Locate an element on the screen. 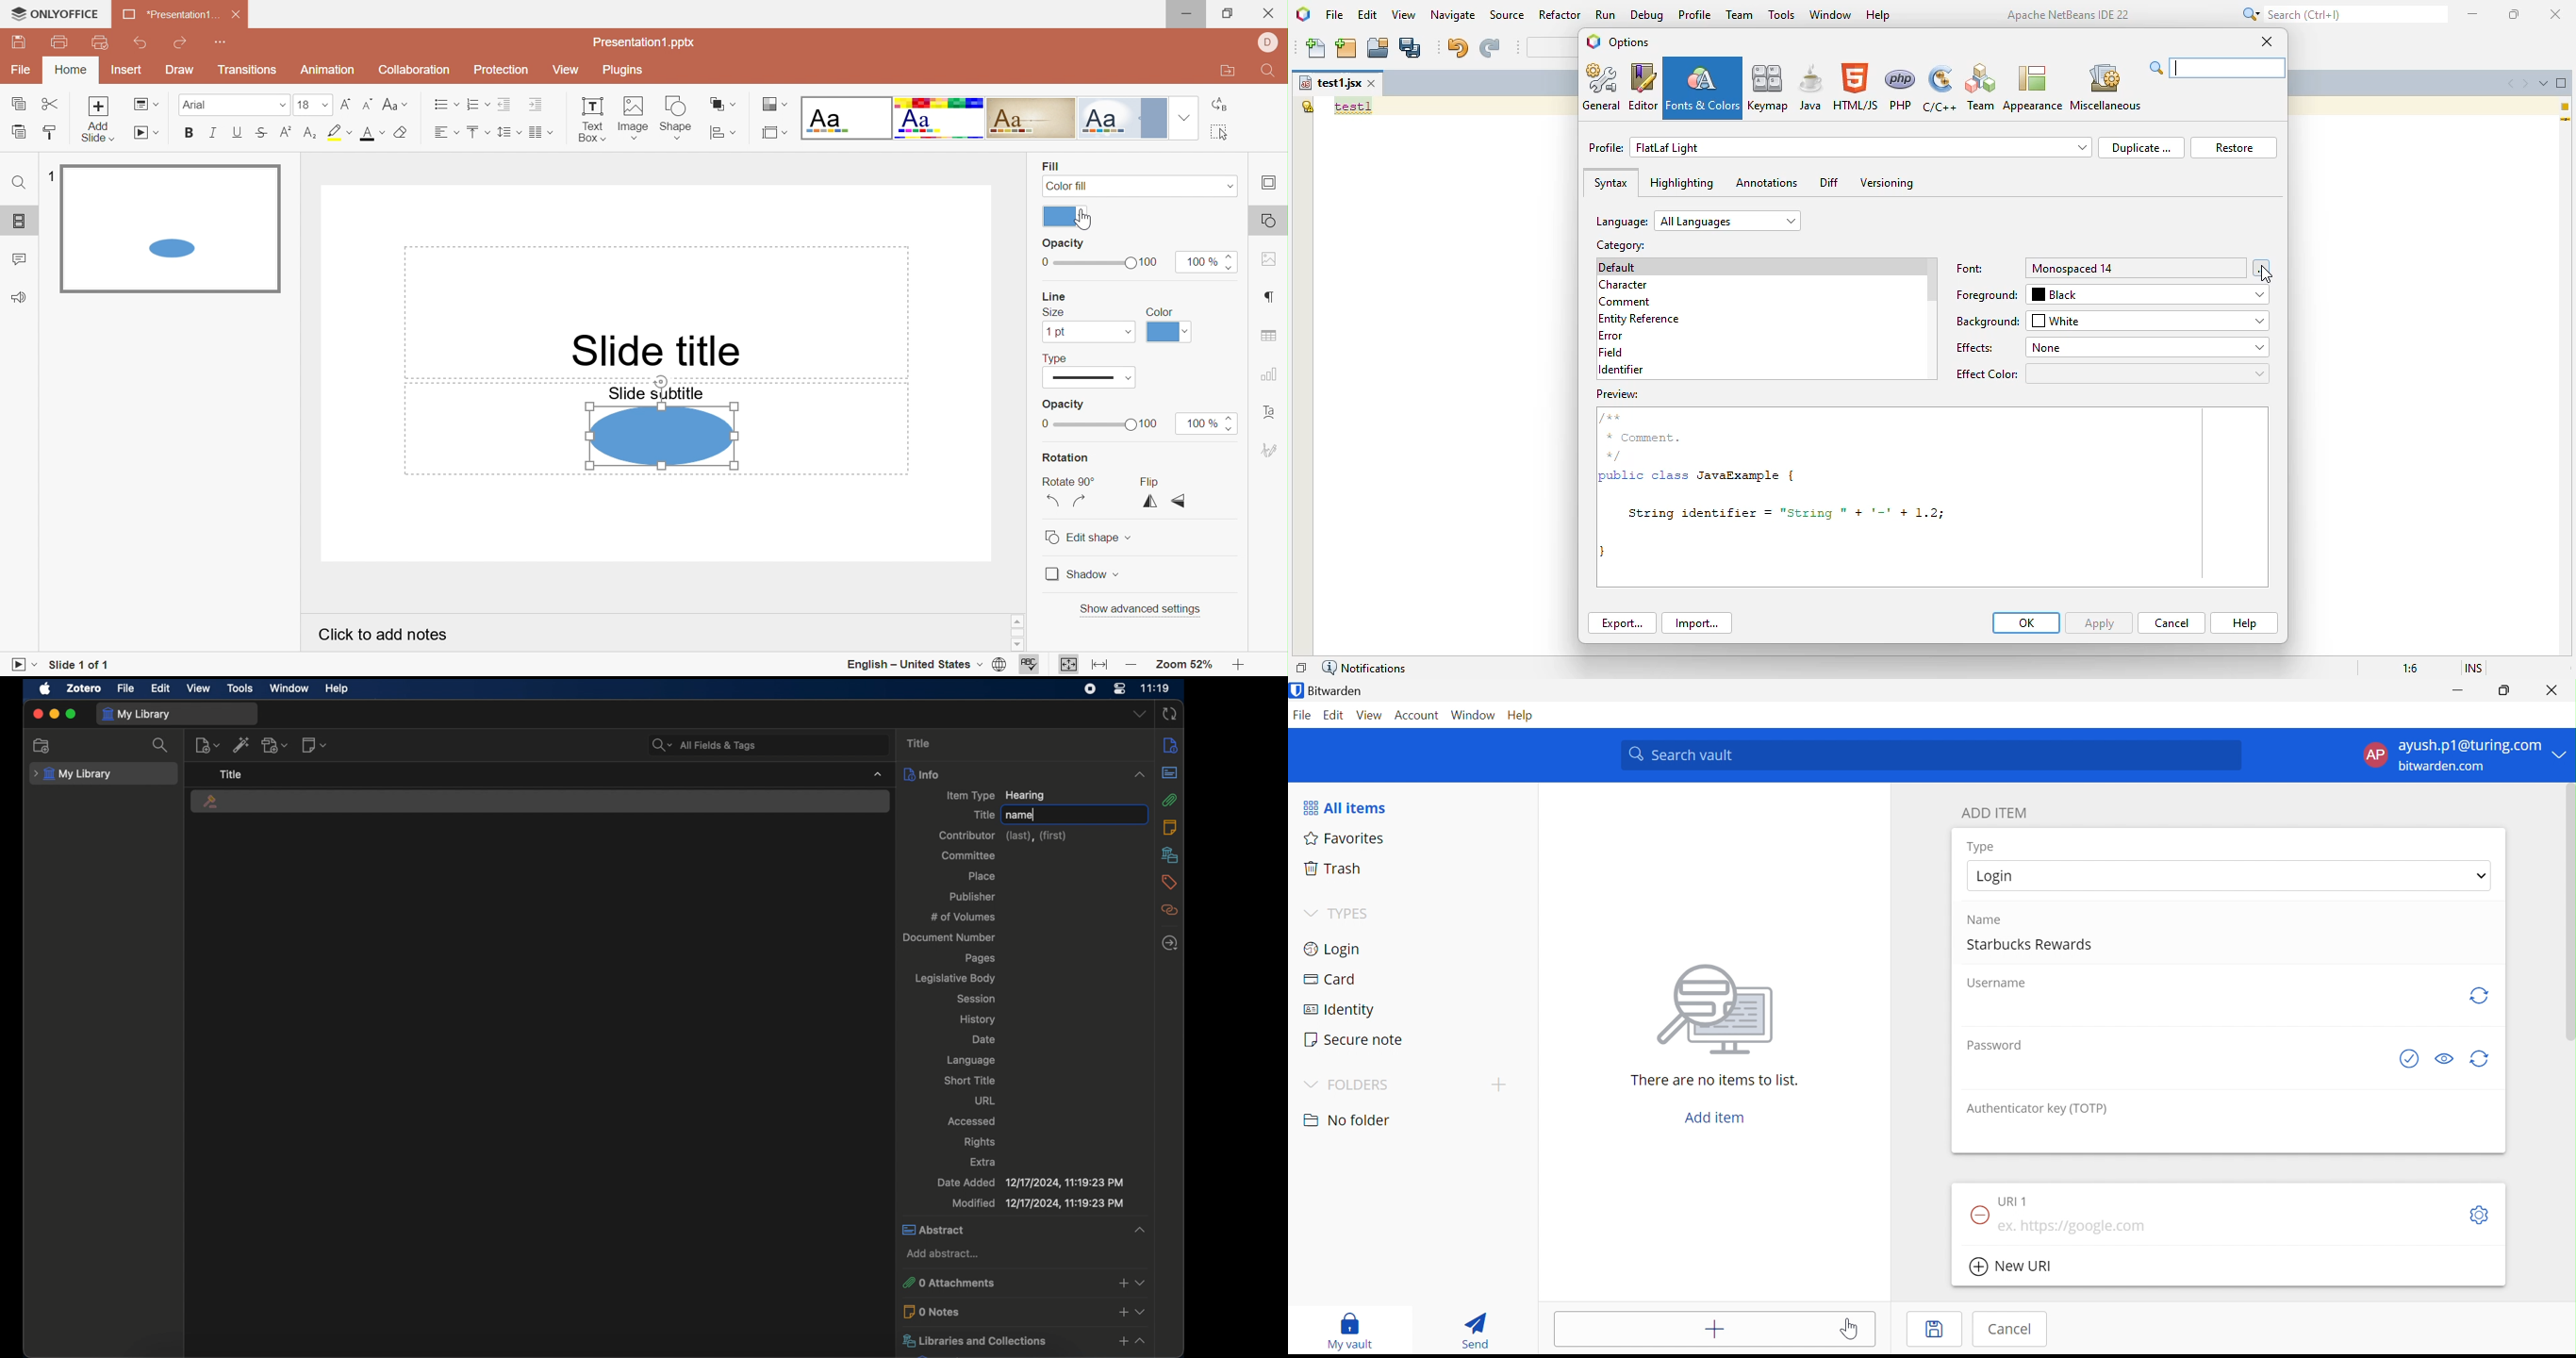 The width and height of the screenshot is (2576, 1372). Scroll bar is located at coordinates (1021, 635).